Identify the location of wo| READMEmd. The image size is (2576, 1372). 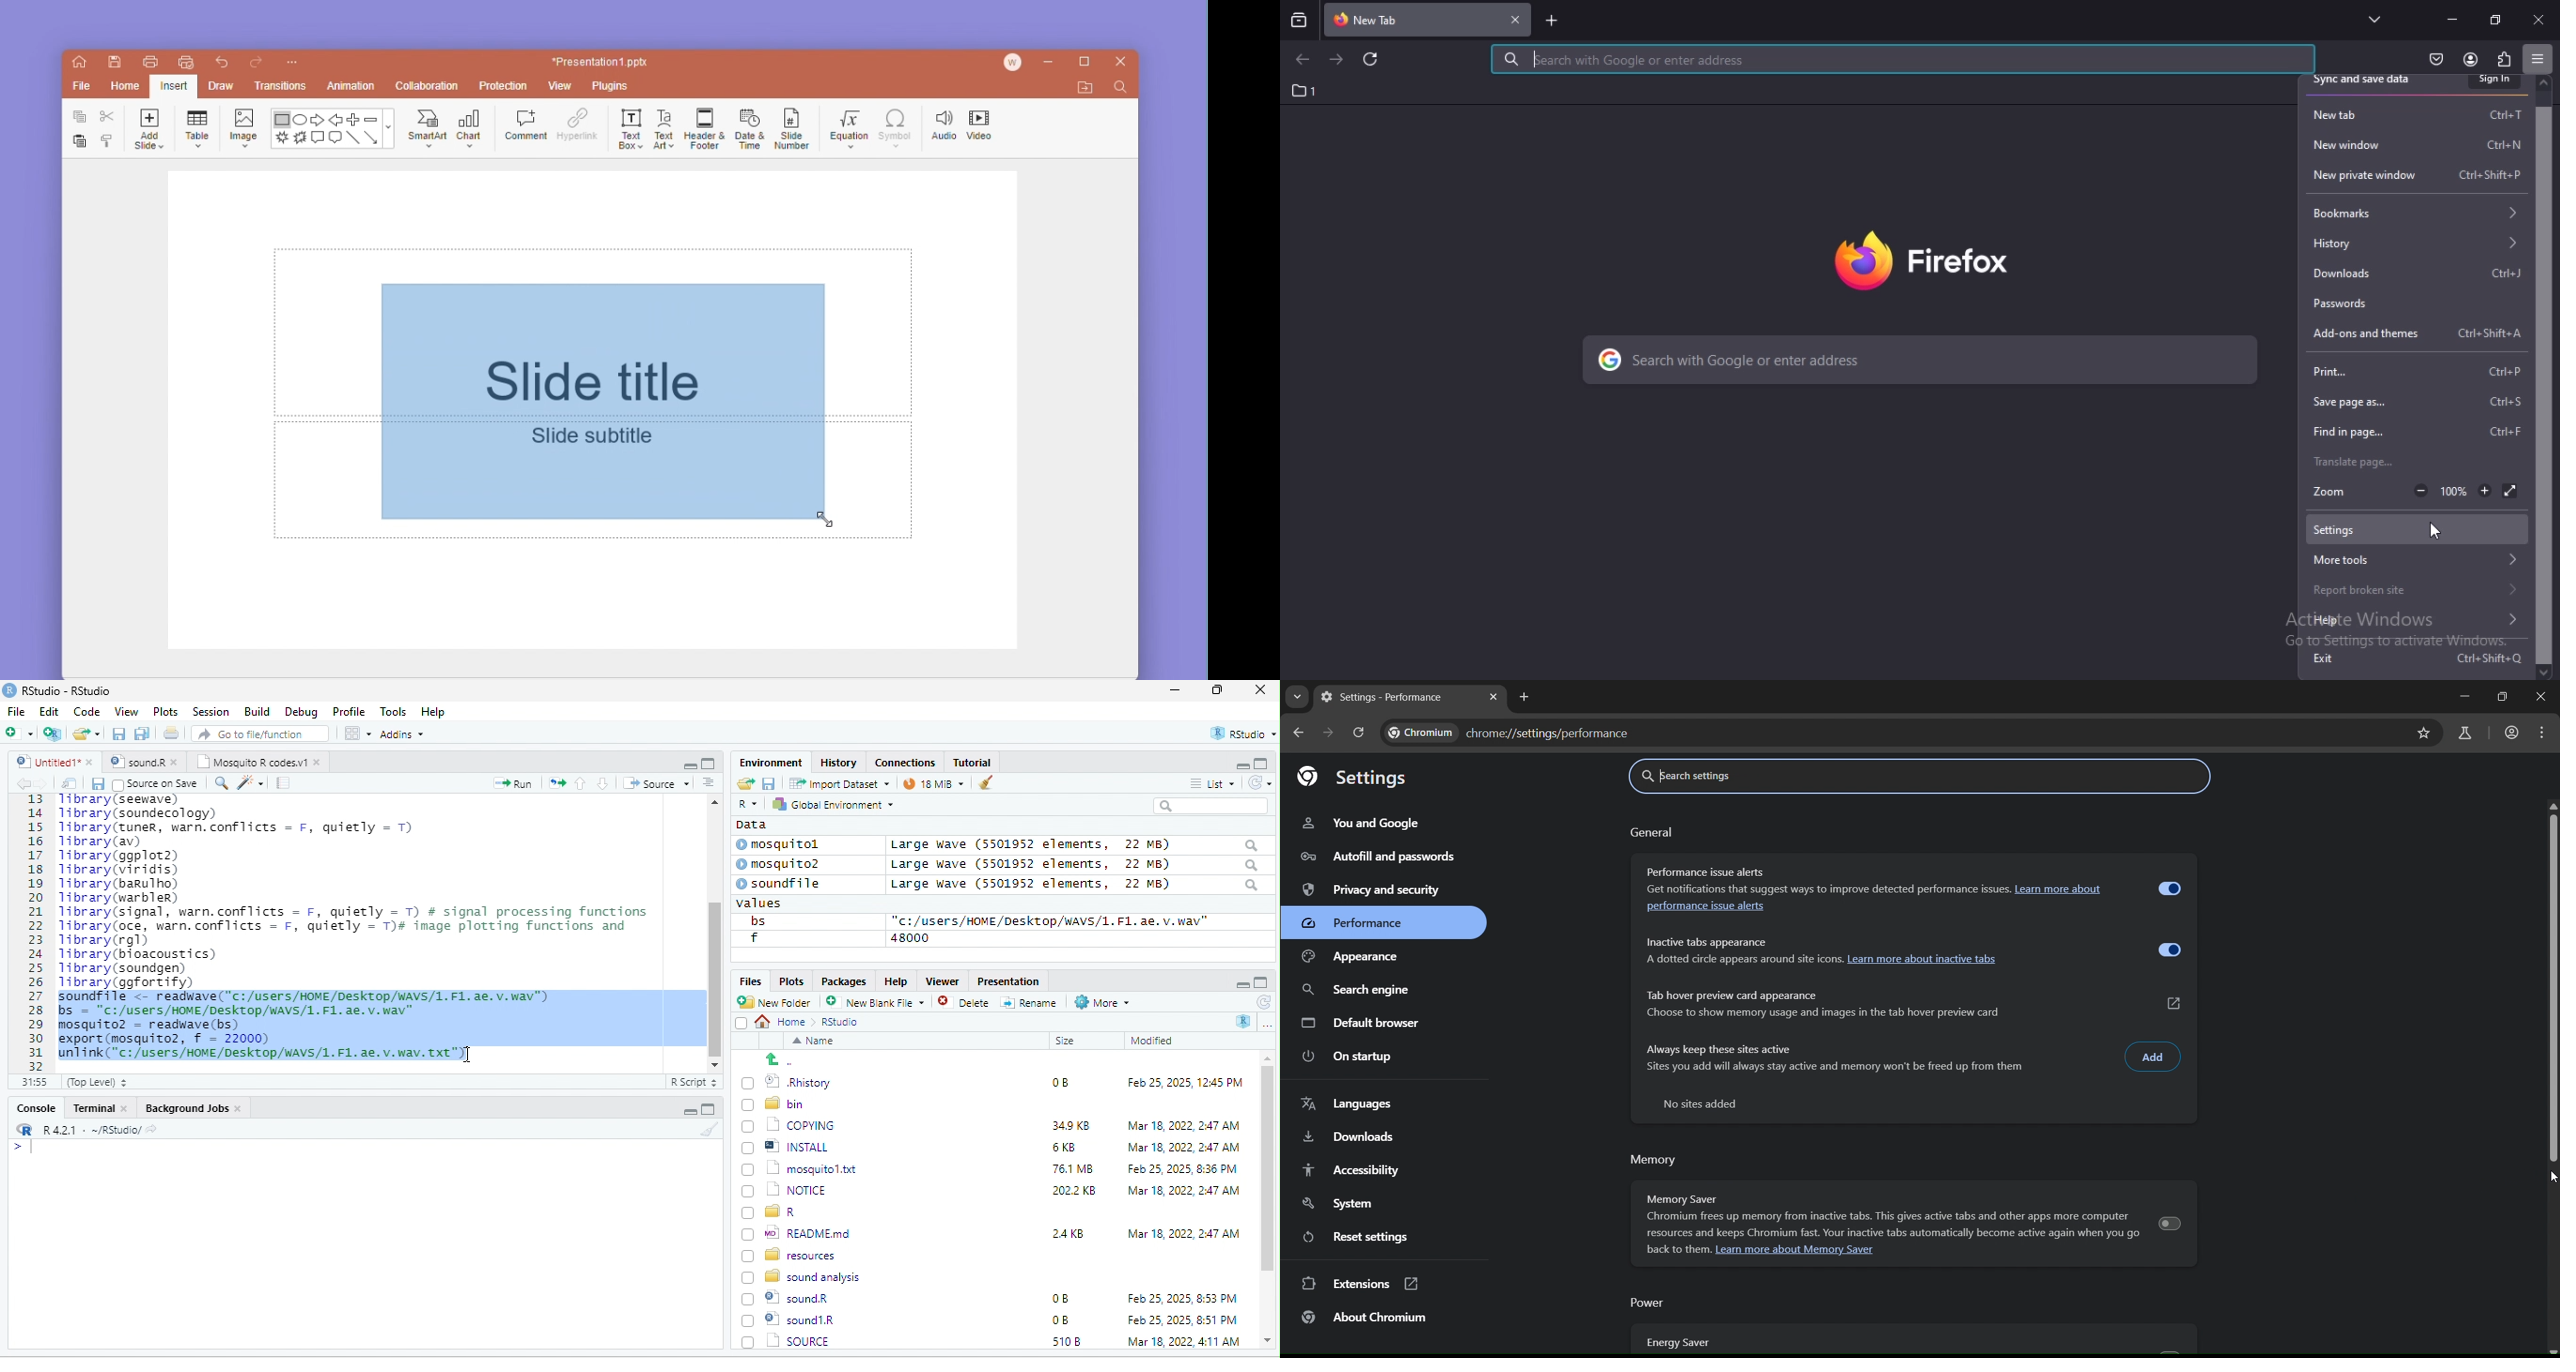
(801, 1233).